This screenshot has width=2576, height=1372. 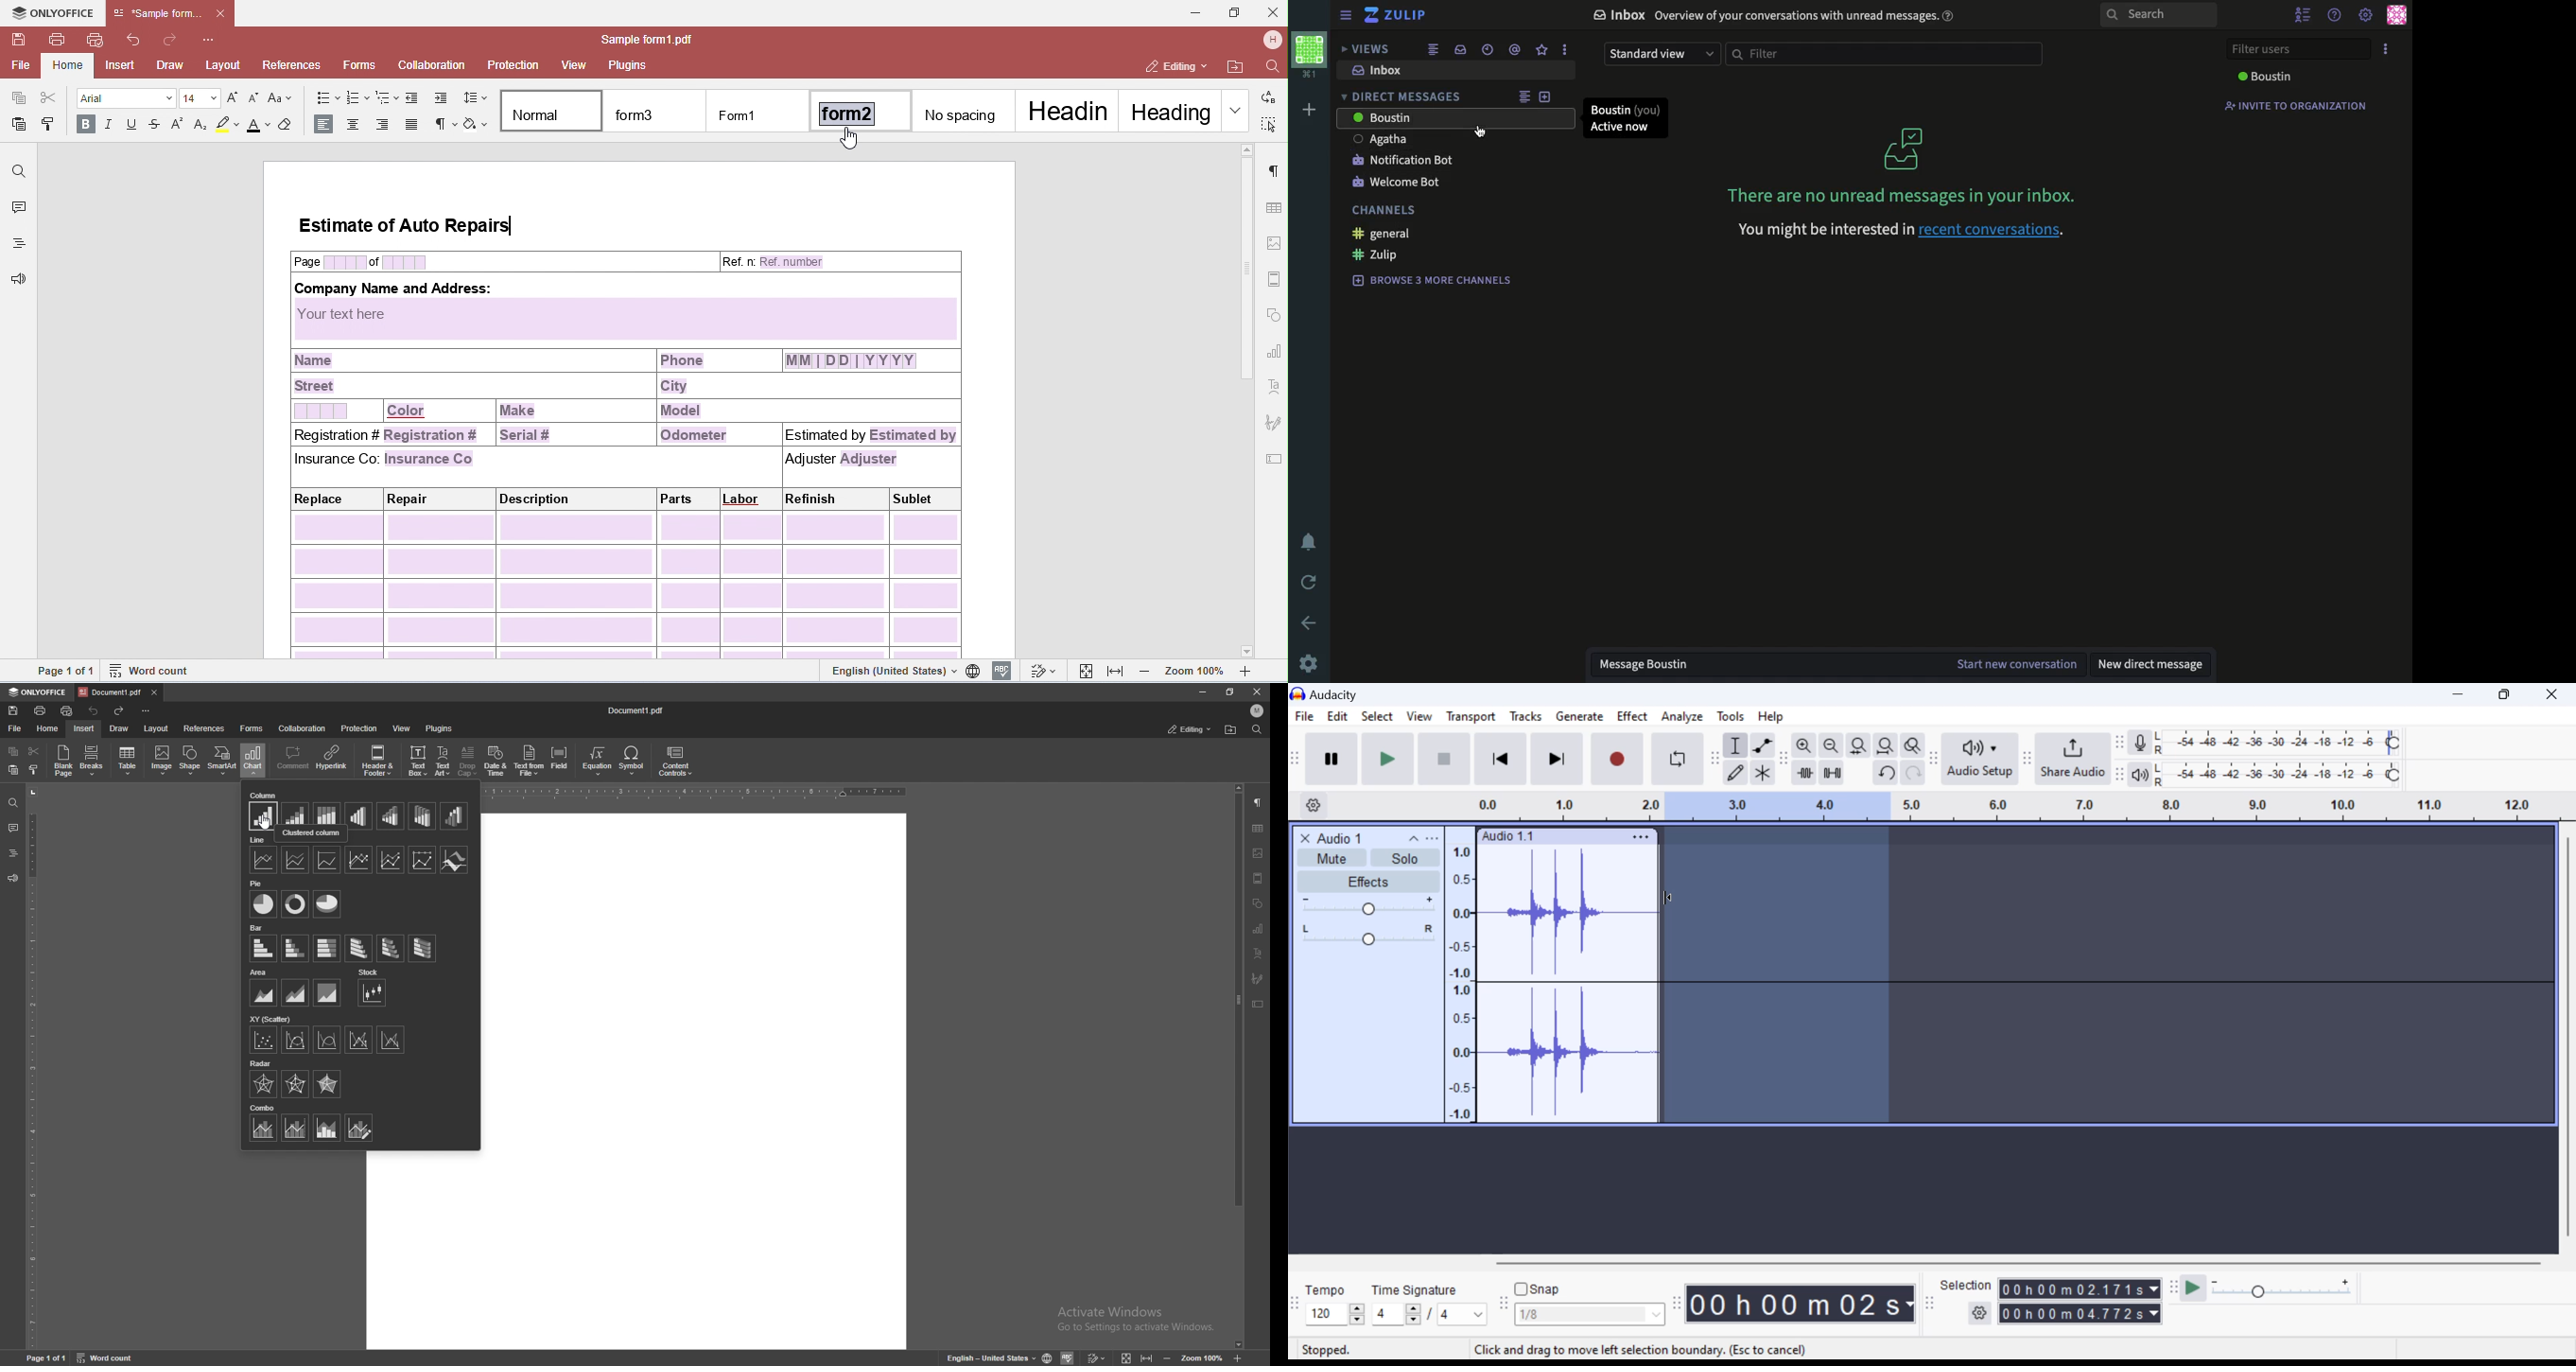 I want to click on recent conversations, so click(x=1995, y=231).